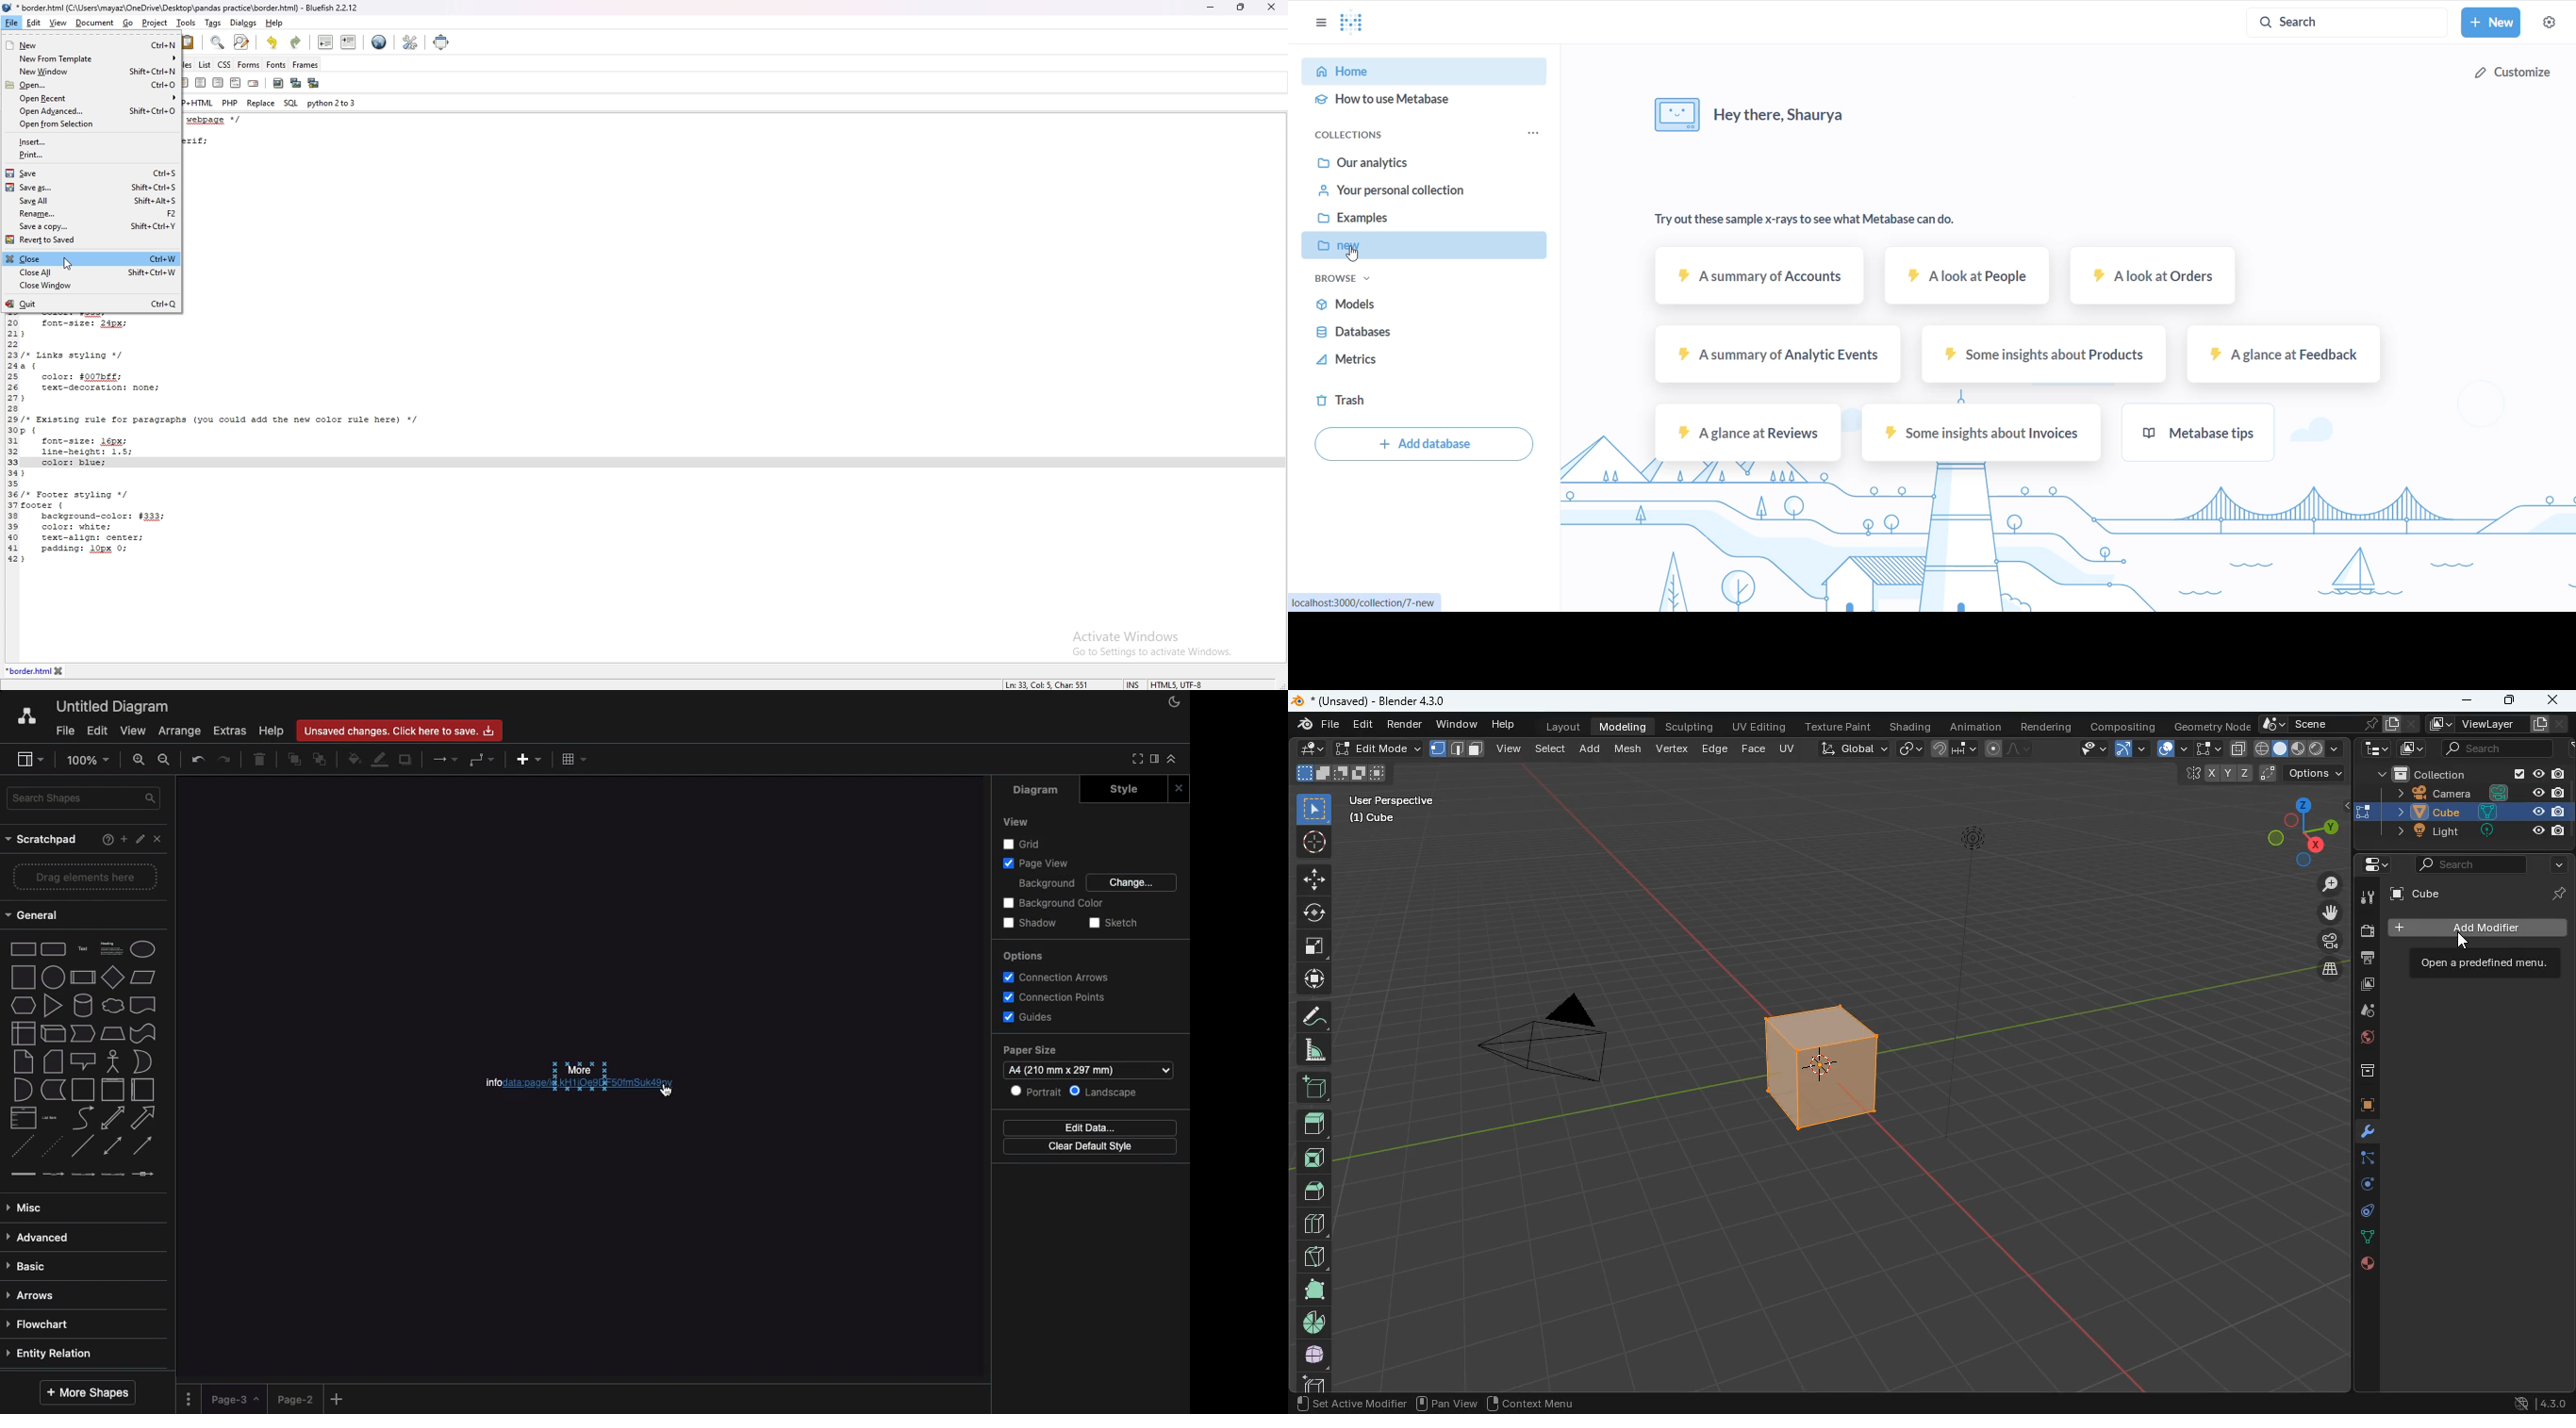  Describe the element at coordinates (1312, 1049) in the screenshot. I see `angle` at that location.